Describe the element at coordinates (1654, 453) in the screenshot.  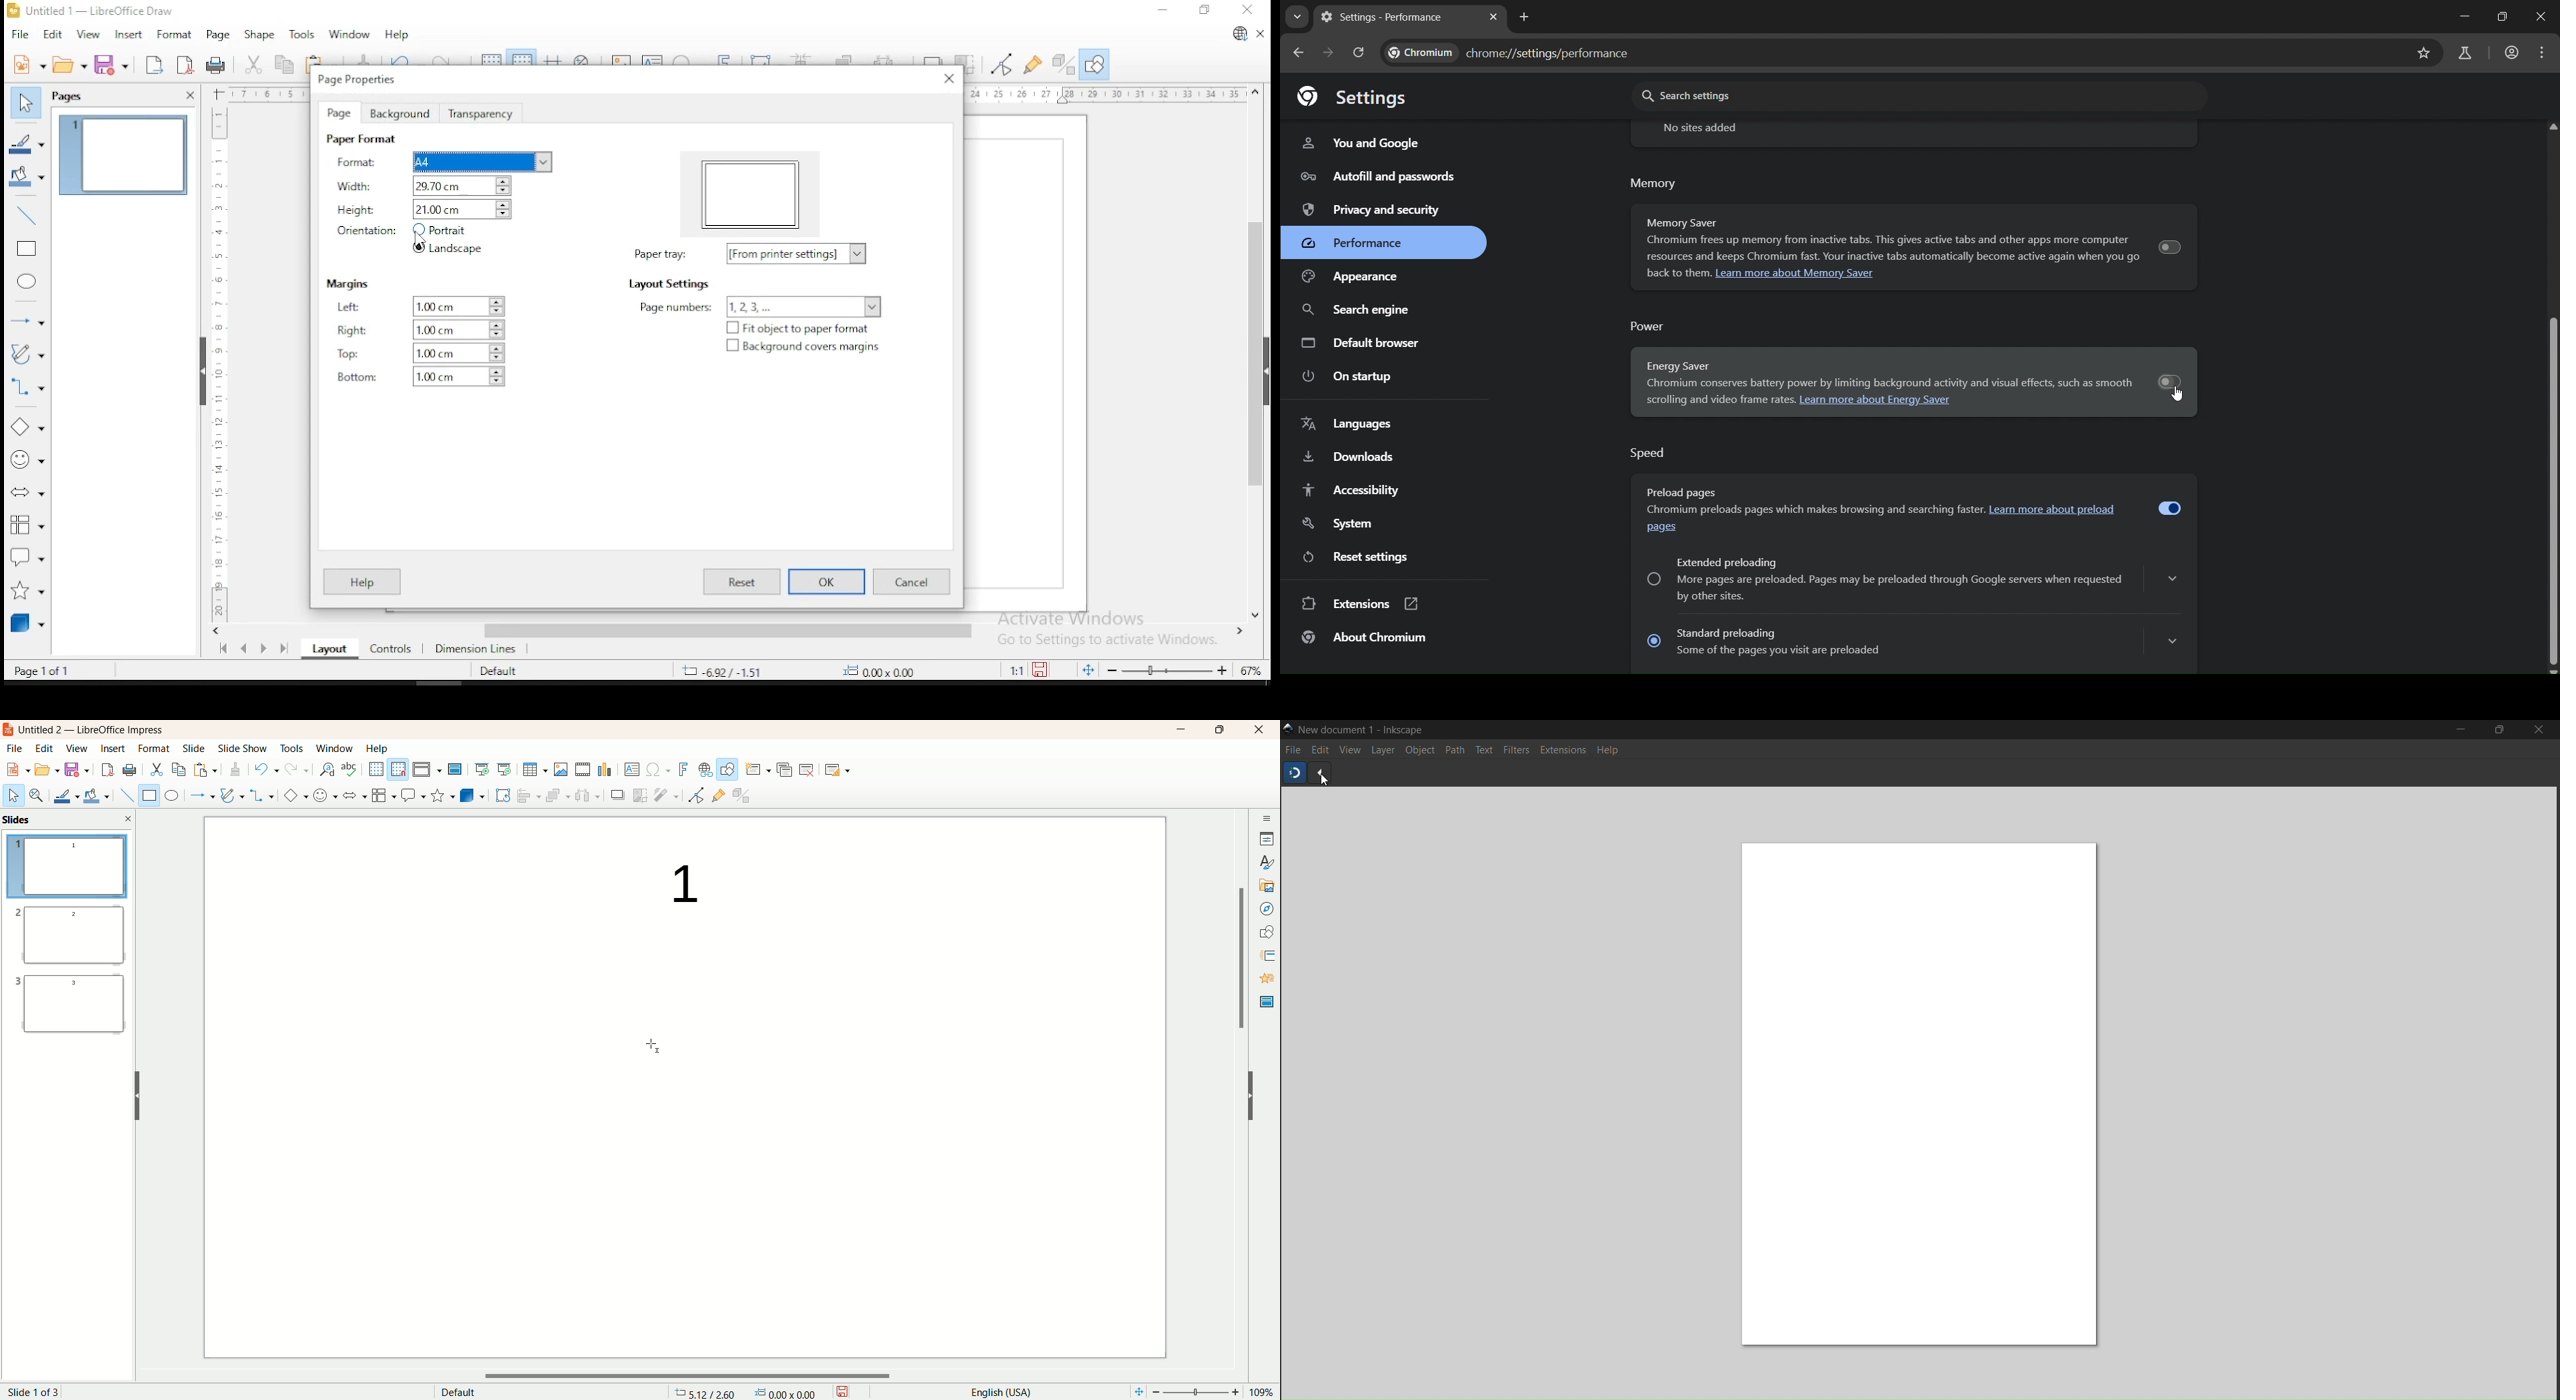
I see `Speed` at that location.